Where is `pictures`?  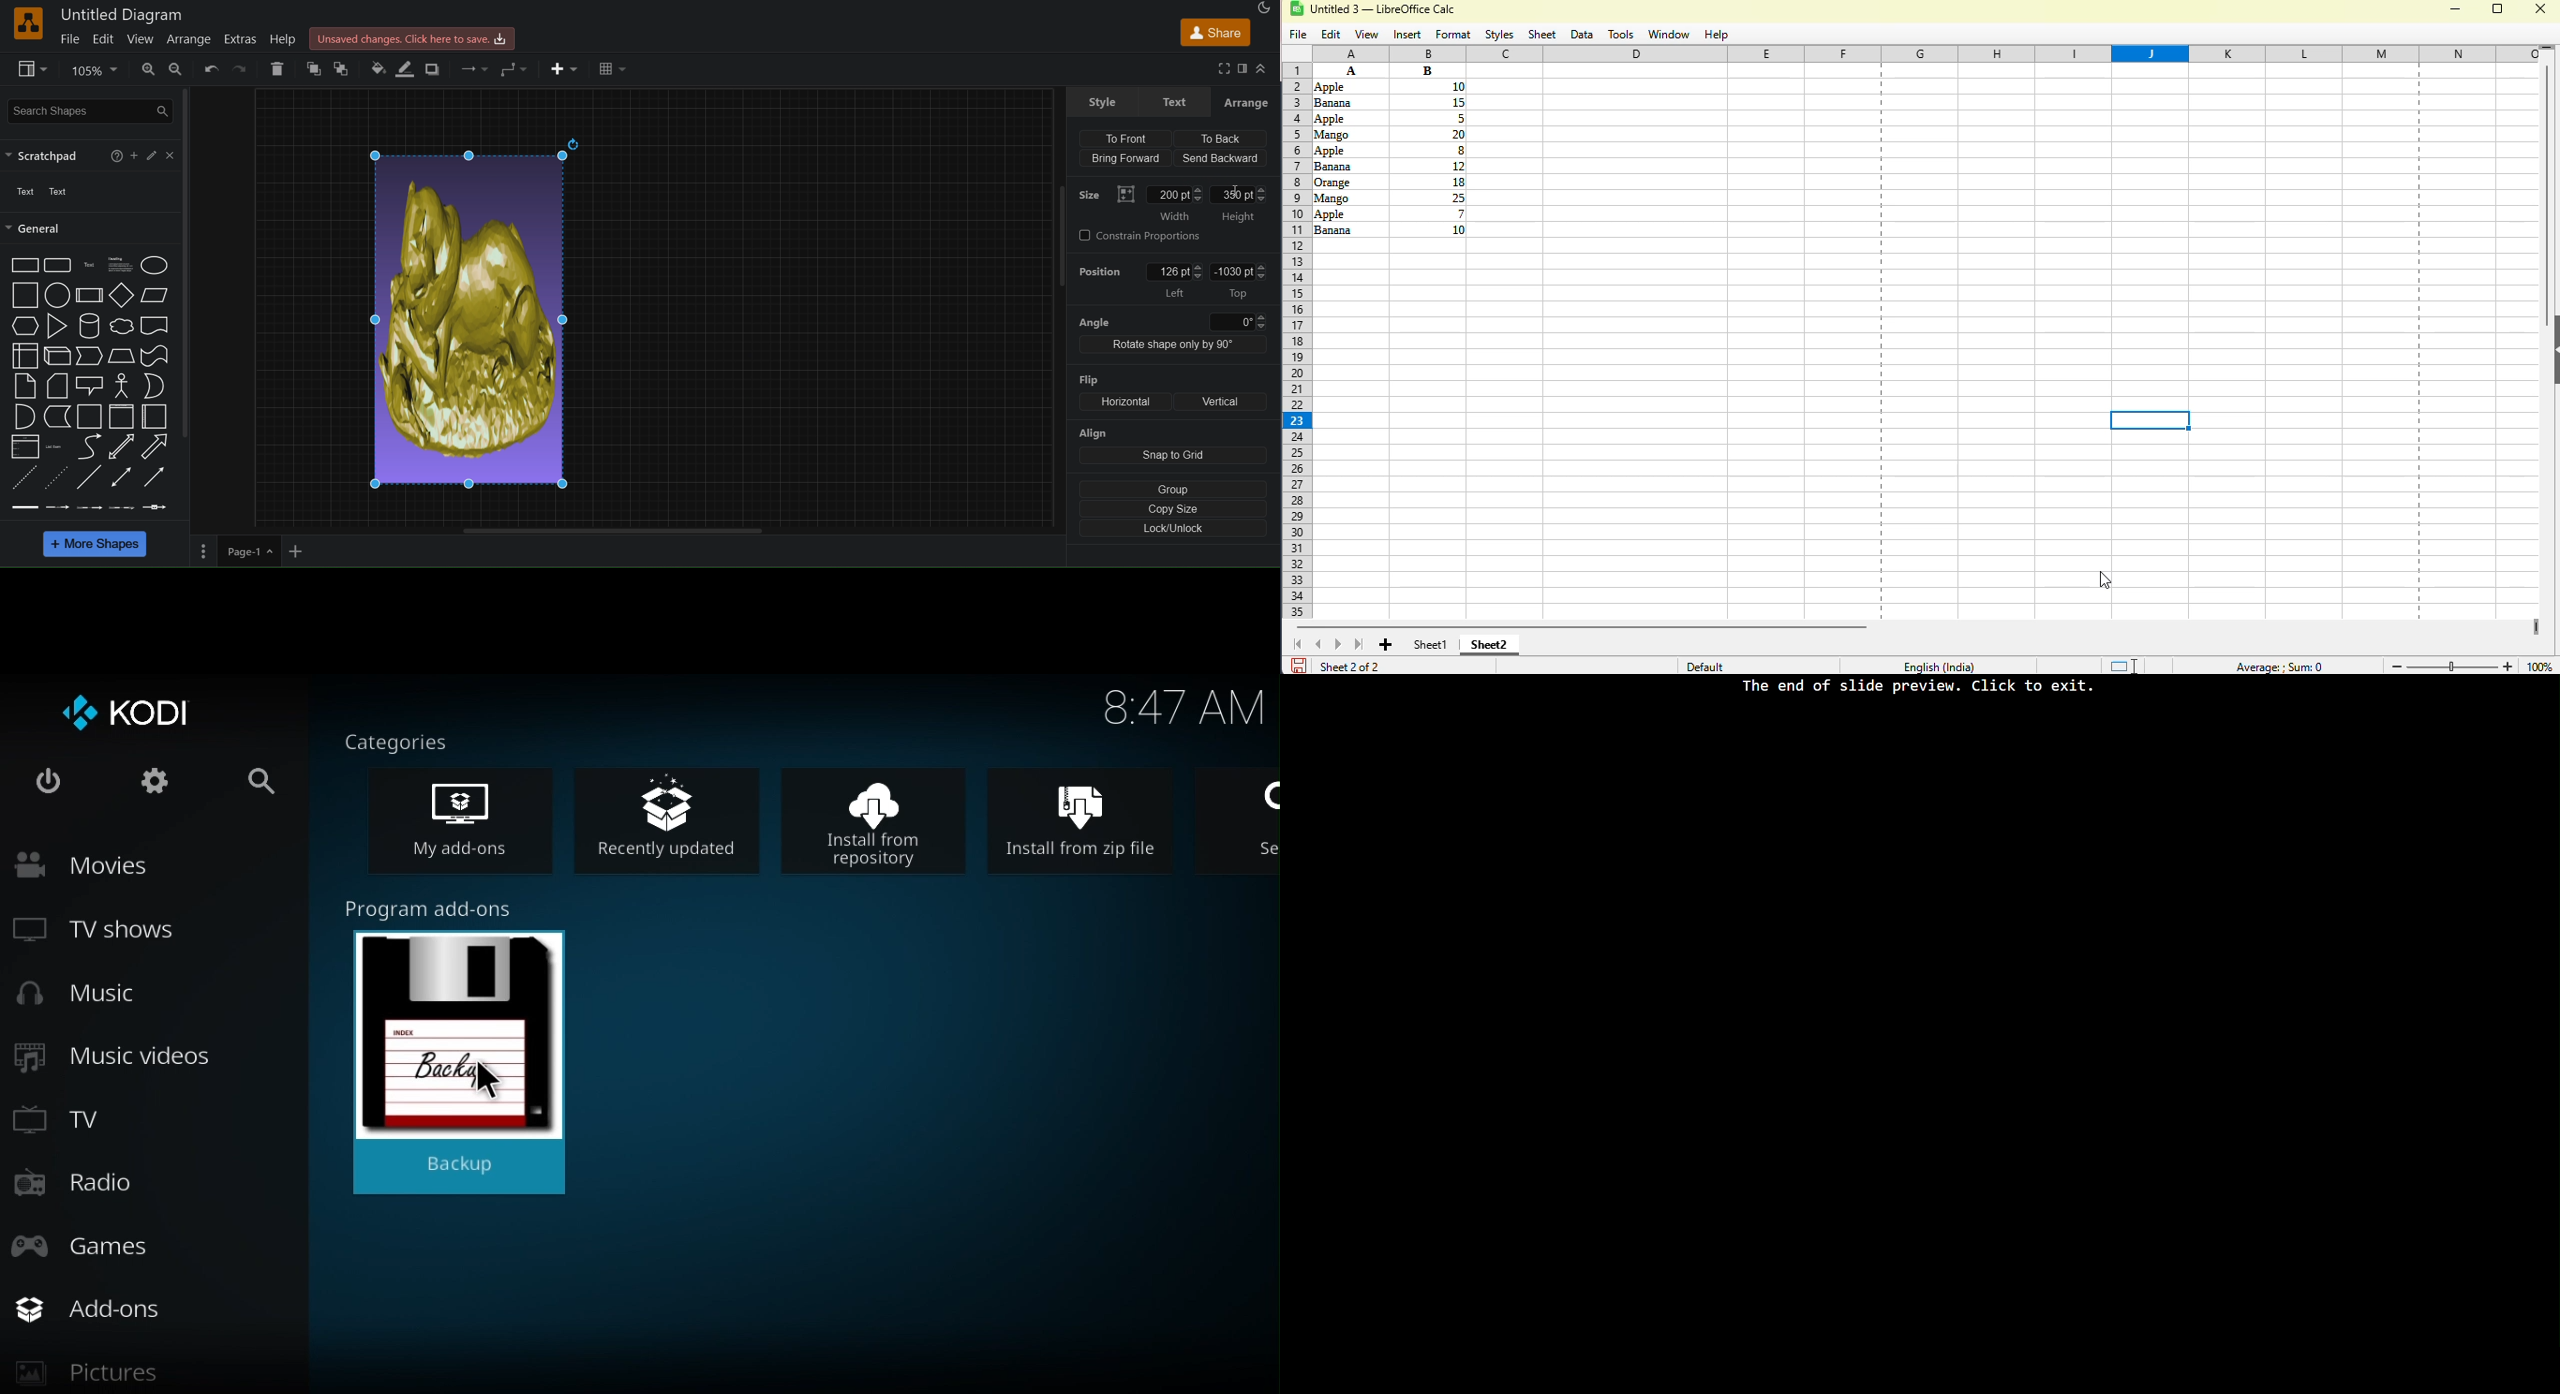 pictures is located at coordinates (146, 1377).